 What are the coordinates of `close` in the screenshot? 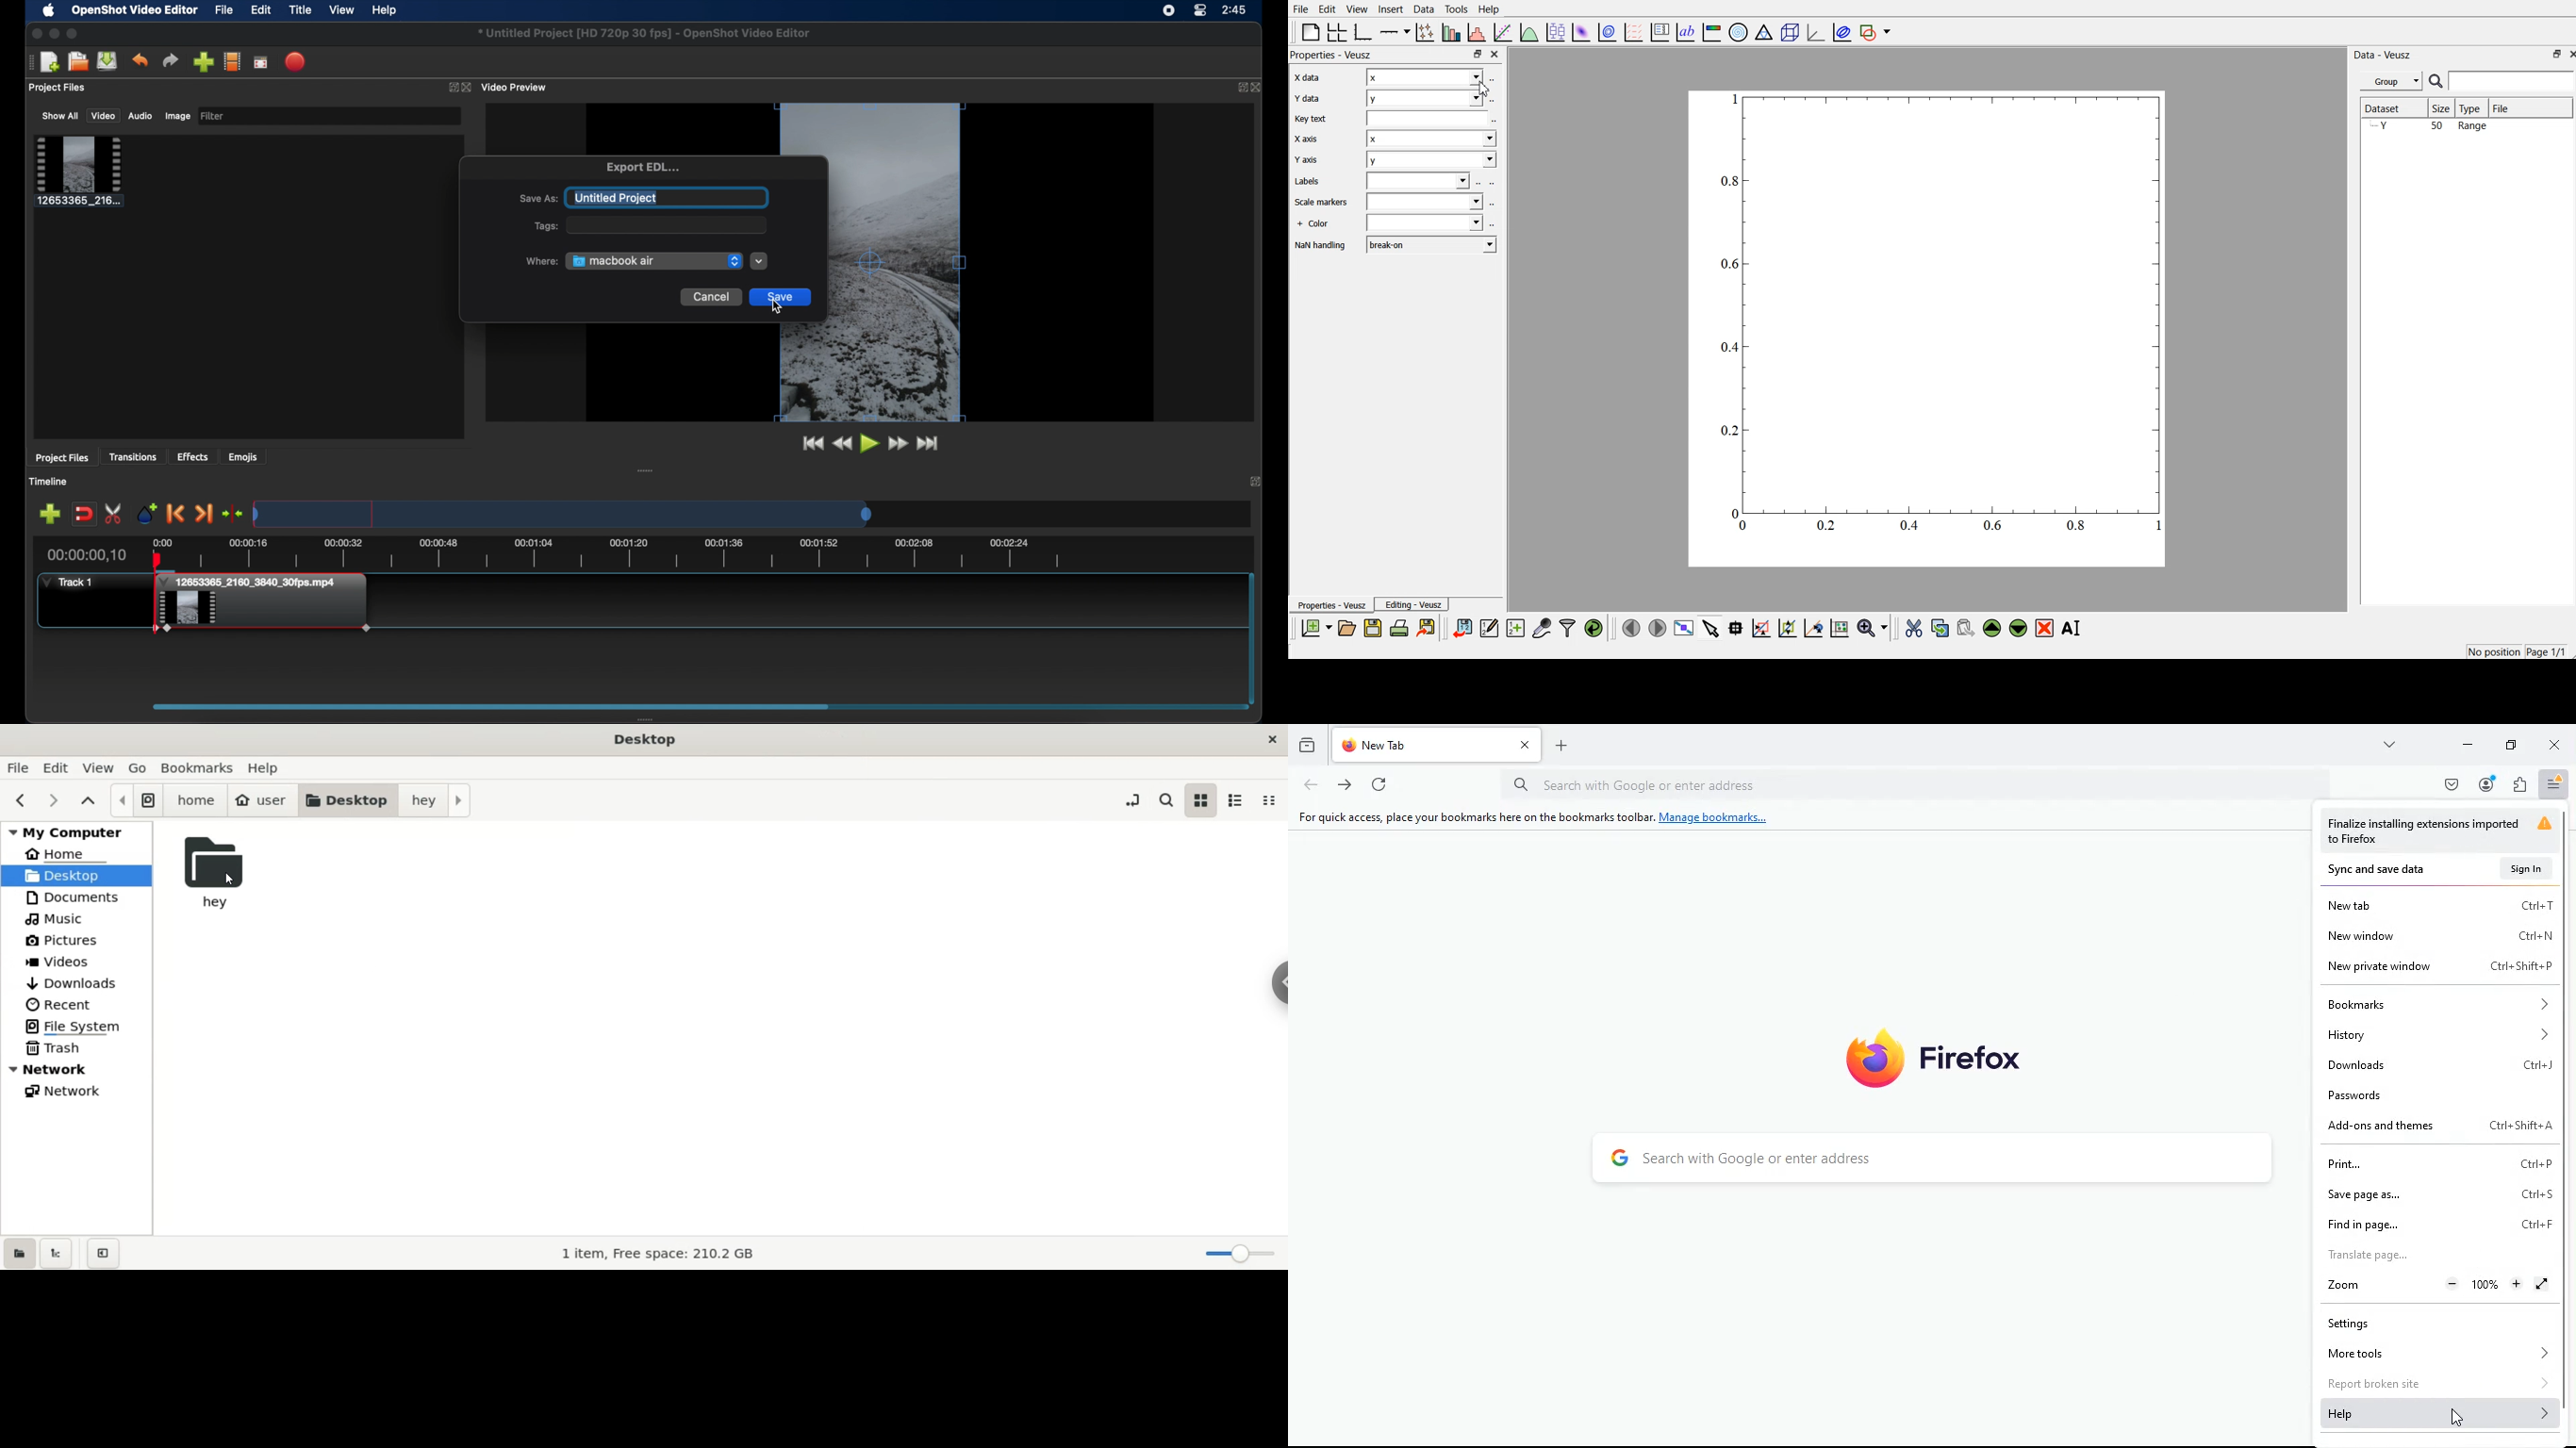 It's located at (2568, 54).